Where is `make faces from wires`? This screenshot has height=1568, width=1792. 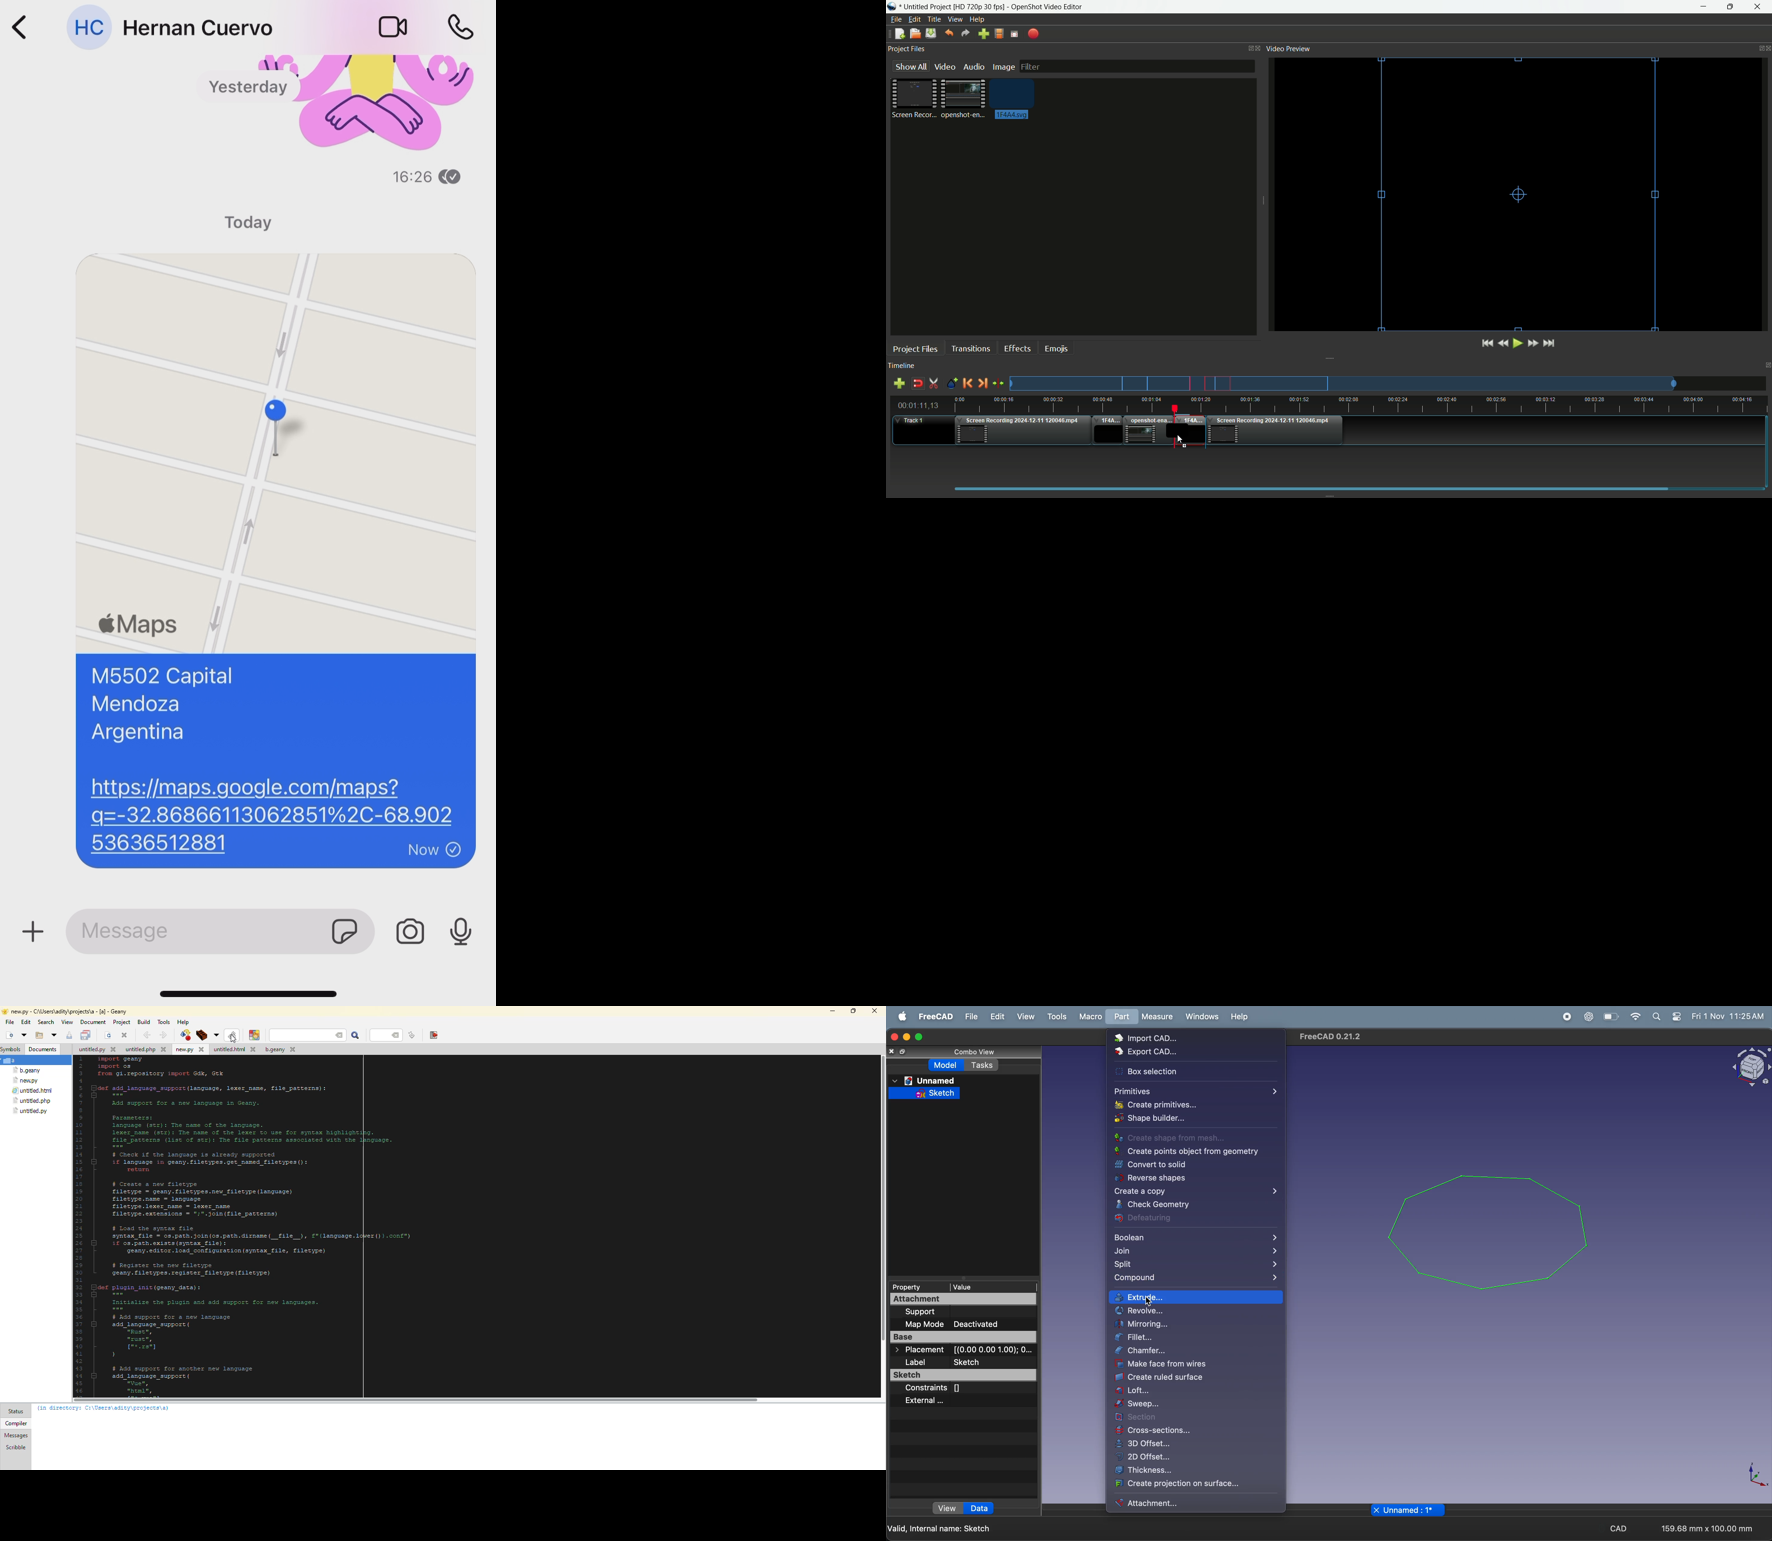 make faces from wires is located at coordinates (1191, 1365).